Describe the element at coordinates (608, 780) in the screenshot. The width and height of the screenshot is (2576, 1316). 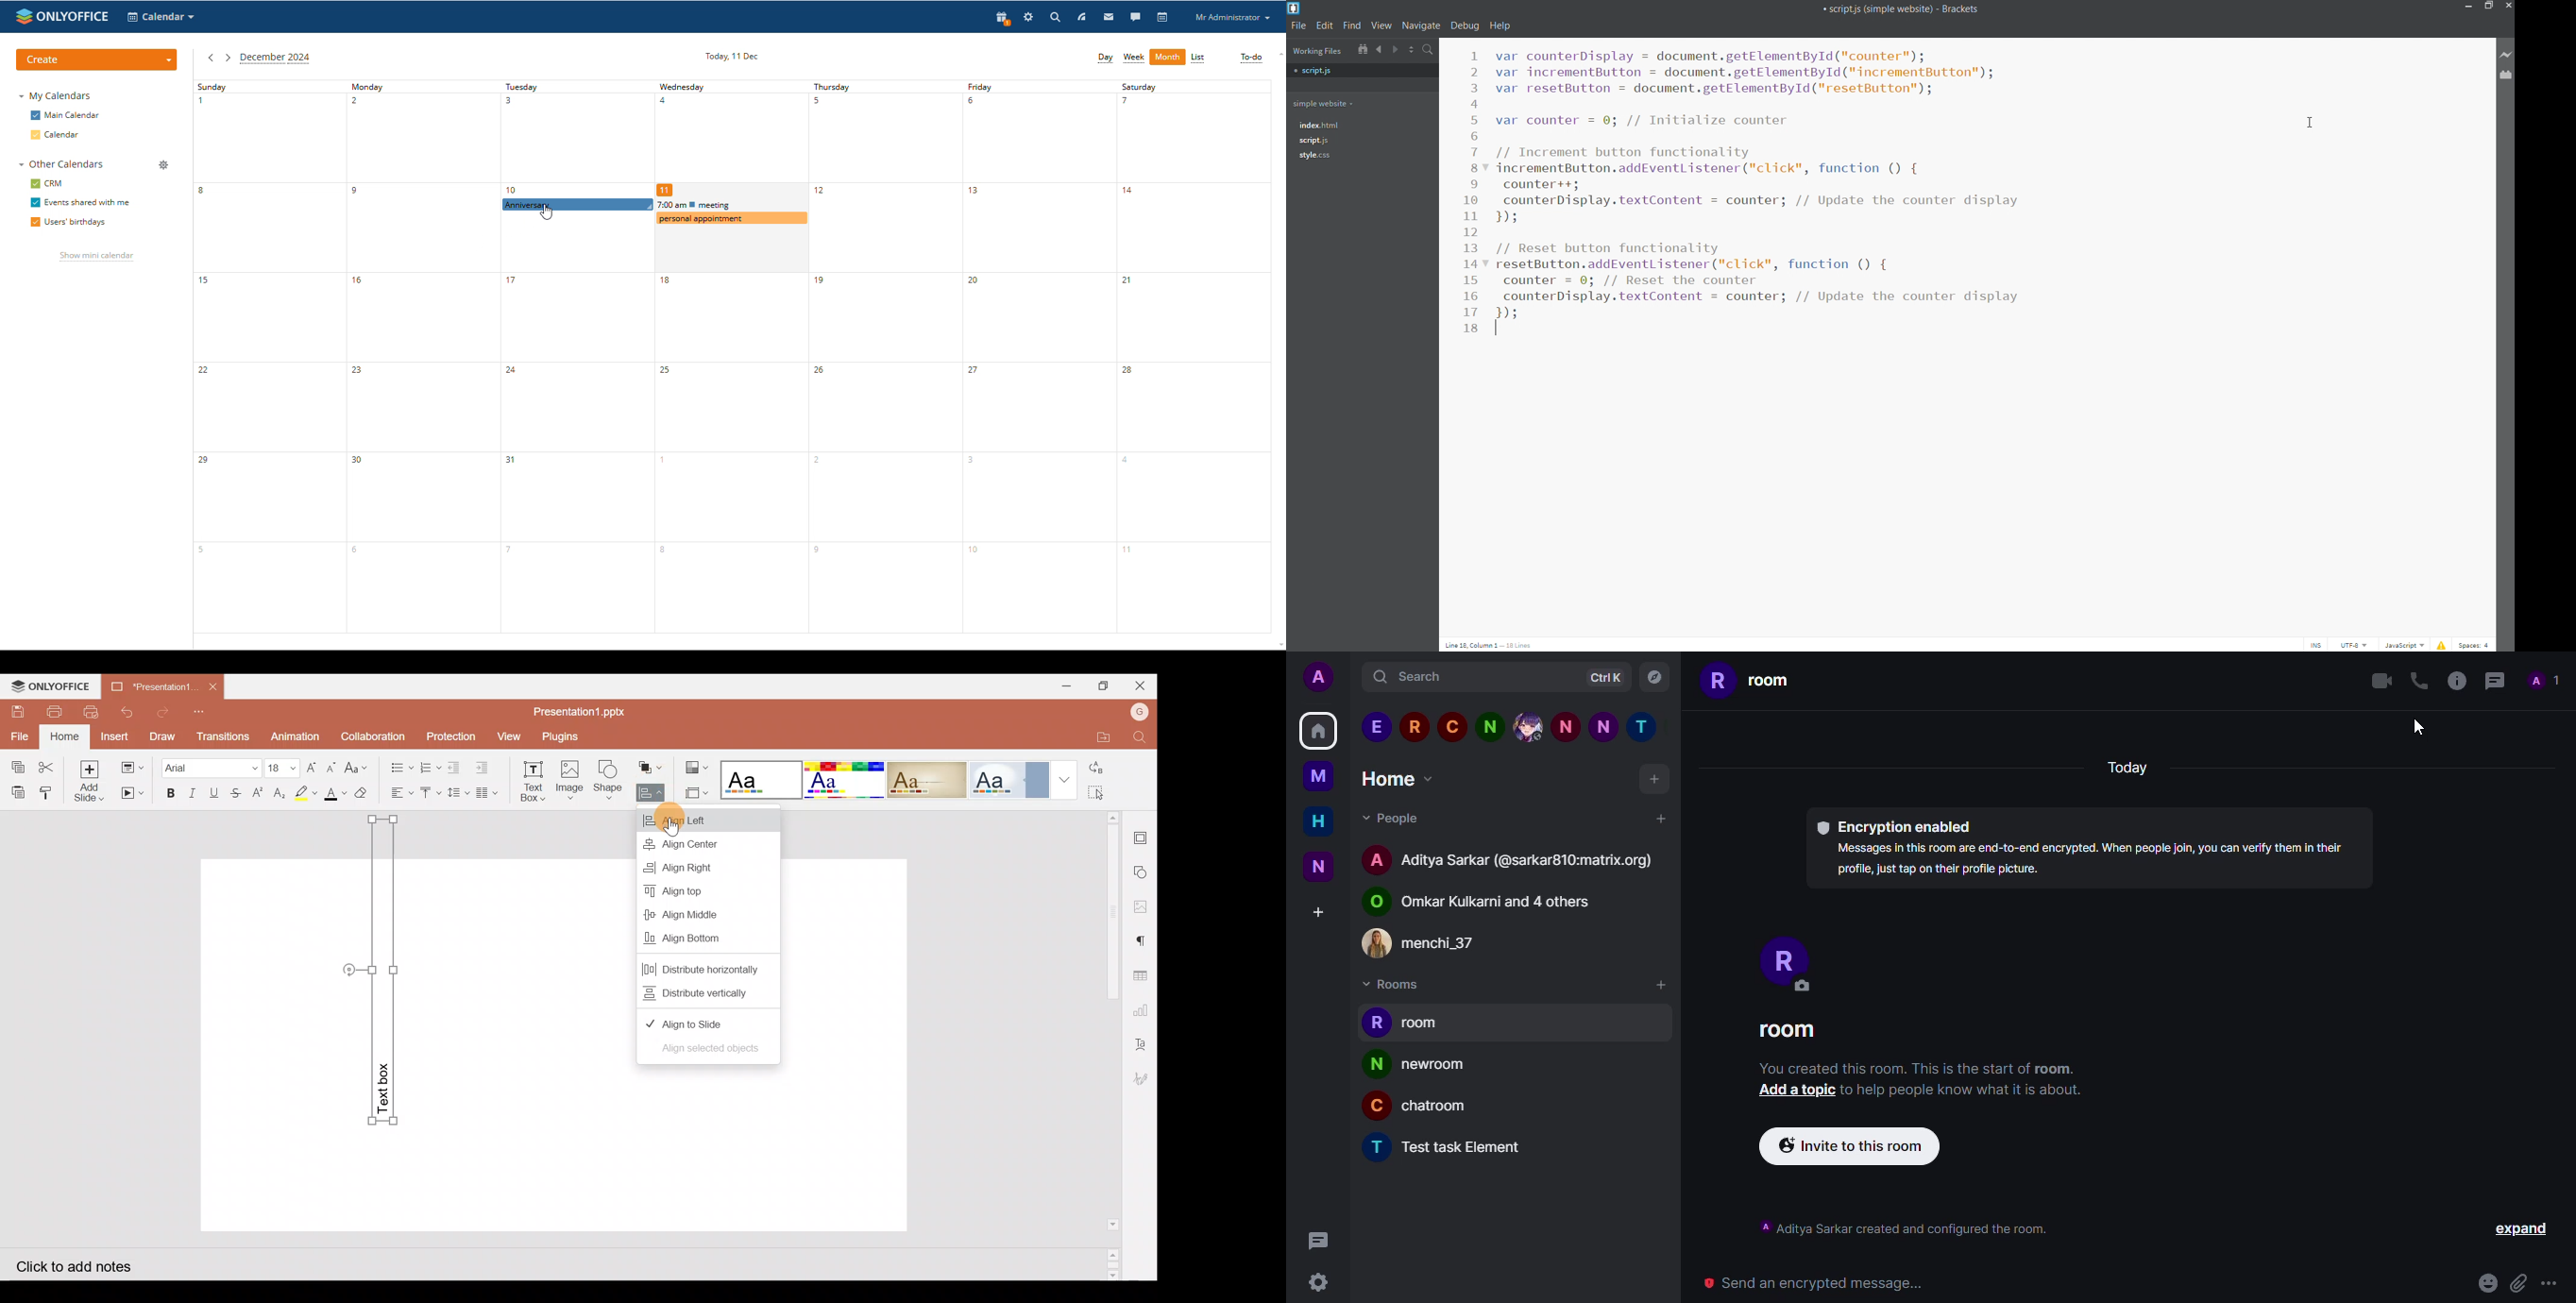
I see `Insert Shape` at that location.